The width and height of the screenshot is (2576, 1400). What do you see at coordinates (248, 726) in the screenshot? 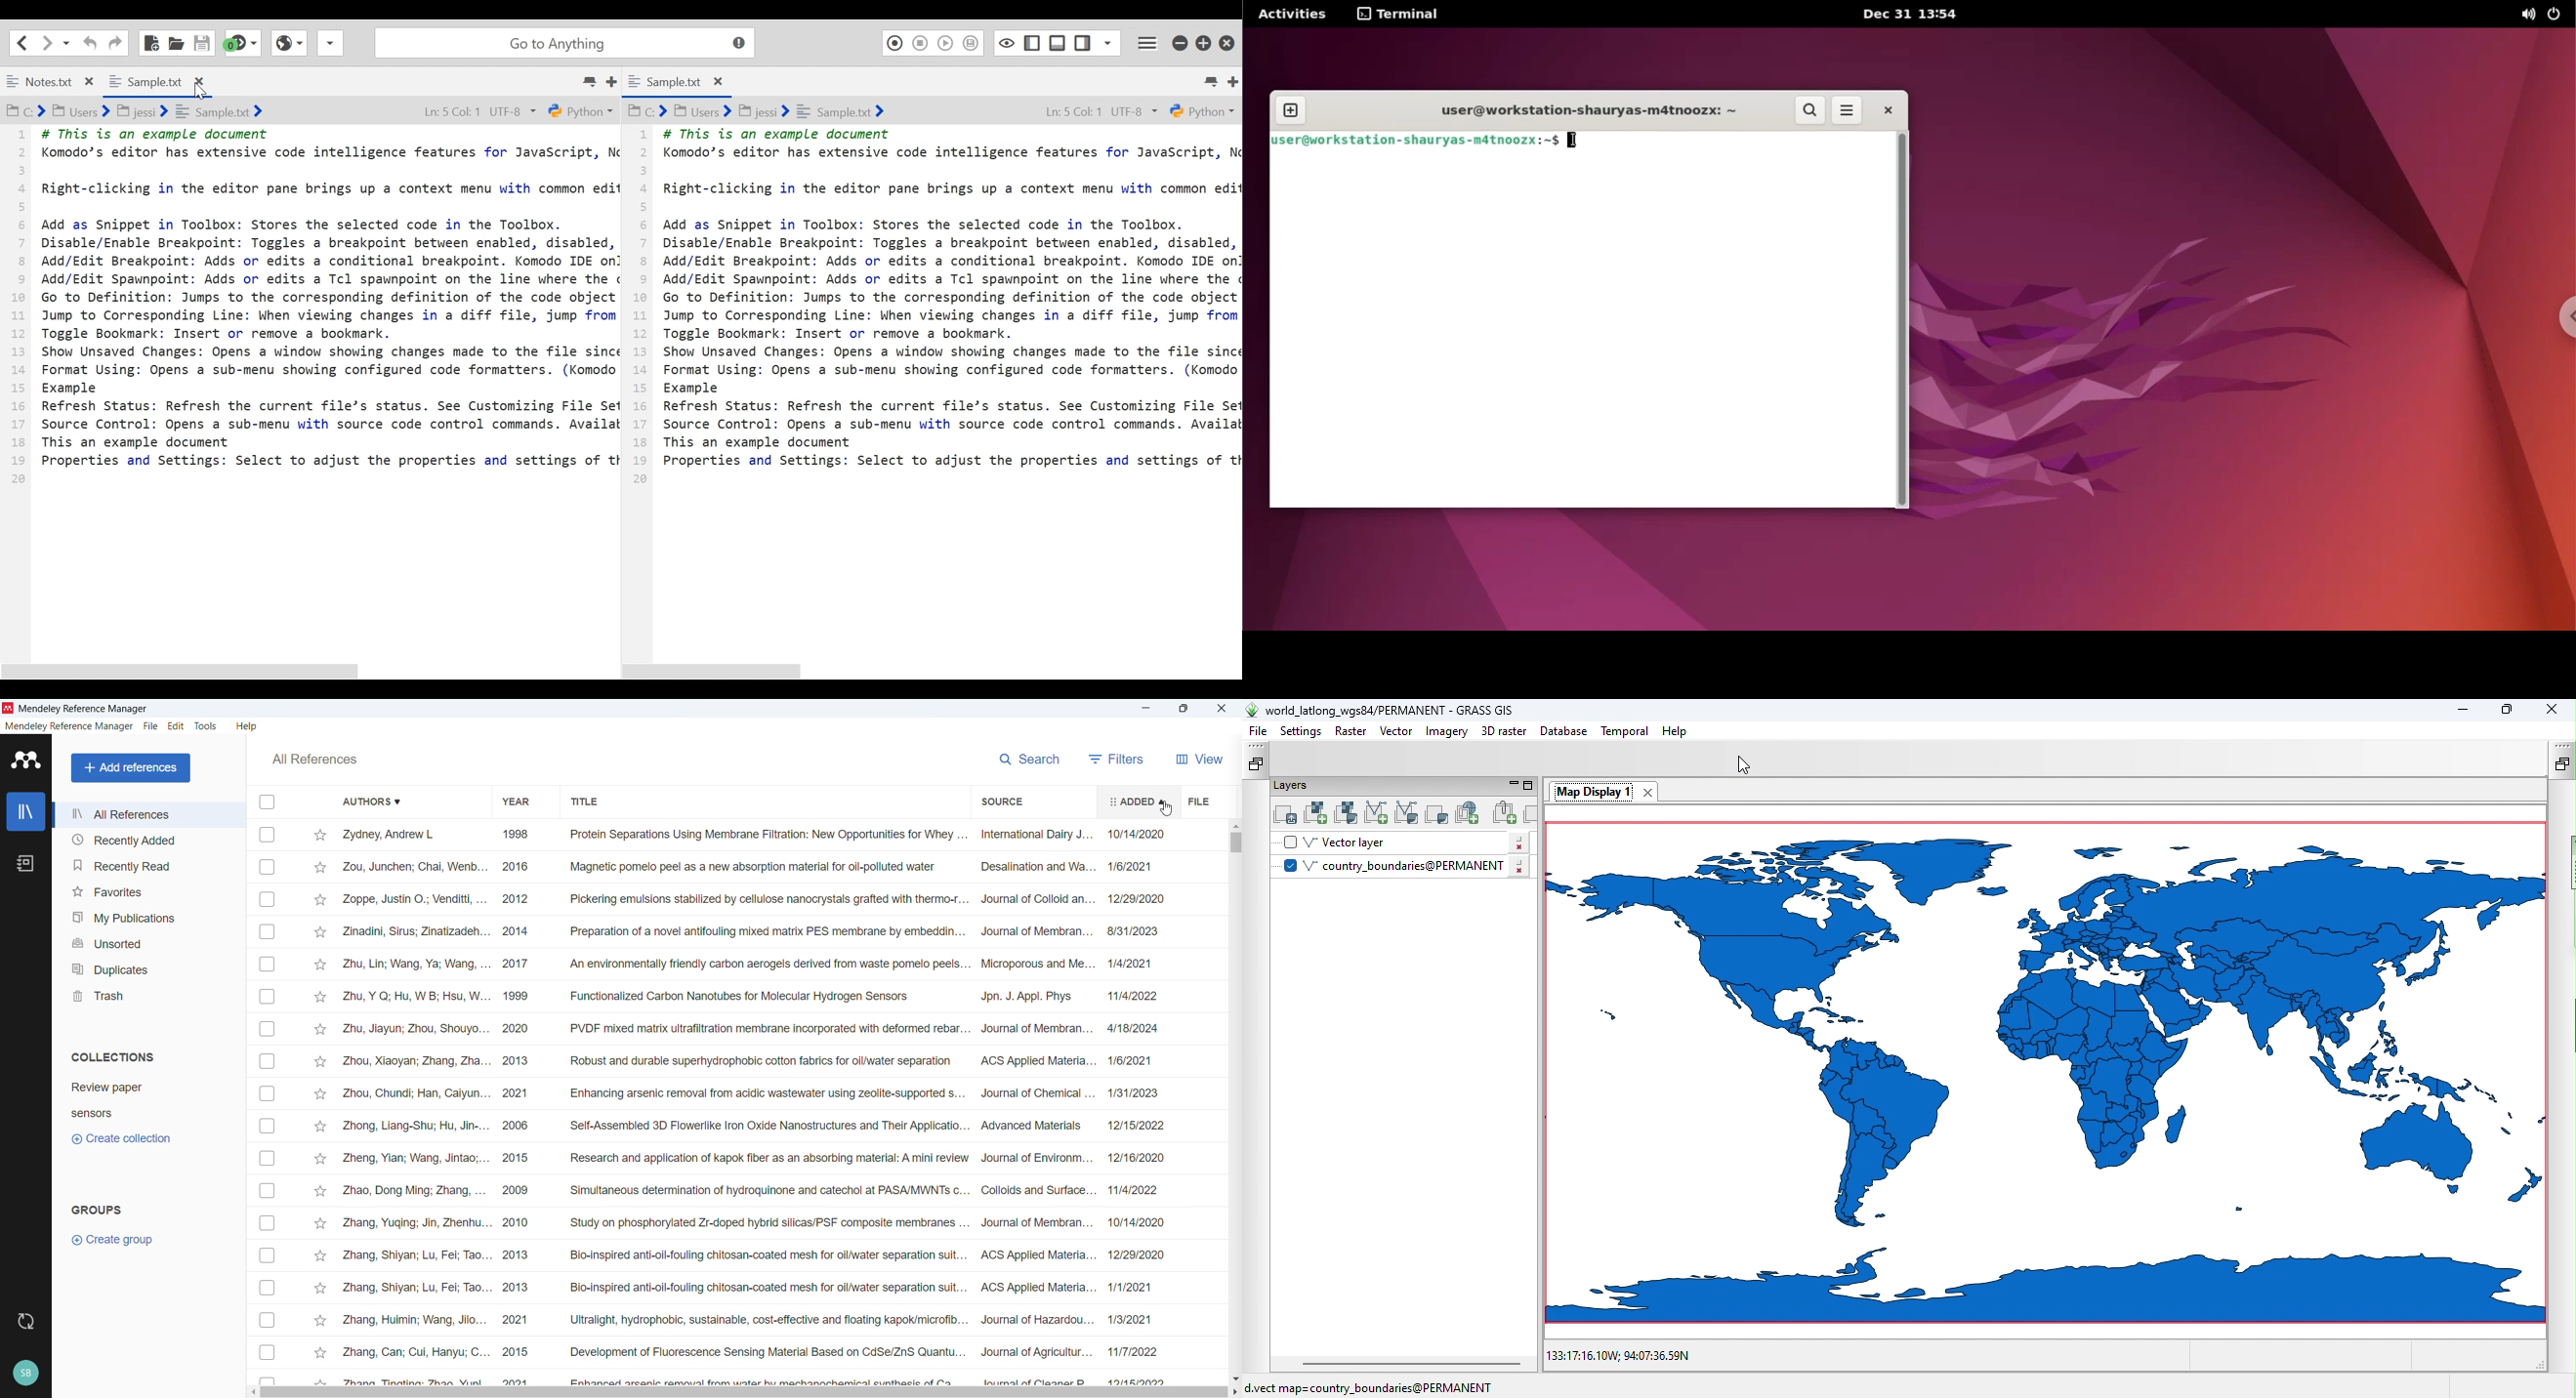
I see `help` at bounding box center [248, 726].